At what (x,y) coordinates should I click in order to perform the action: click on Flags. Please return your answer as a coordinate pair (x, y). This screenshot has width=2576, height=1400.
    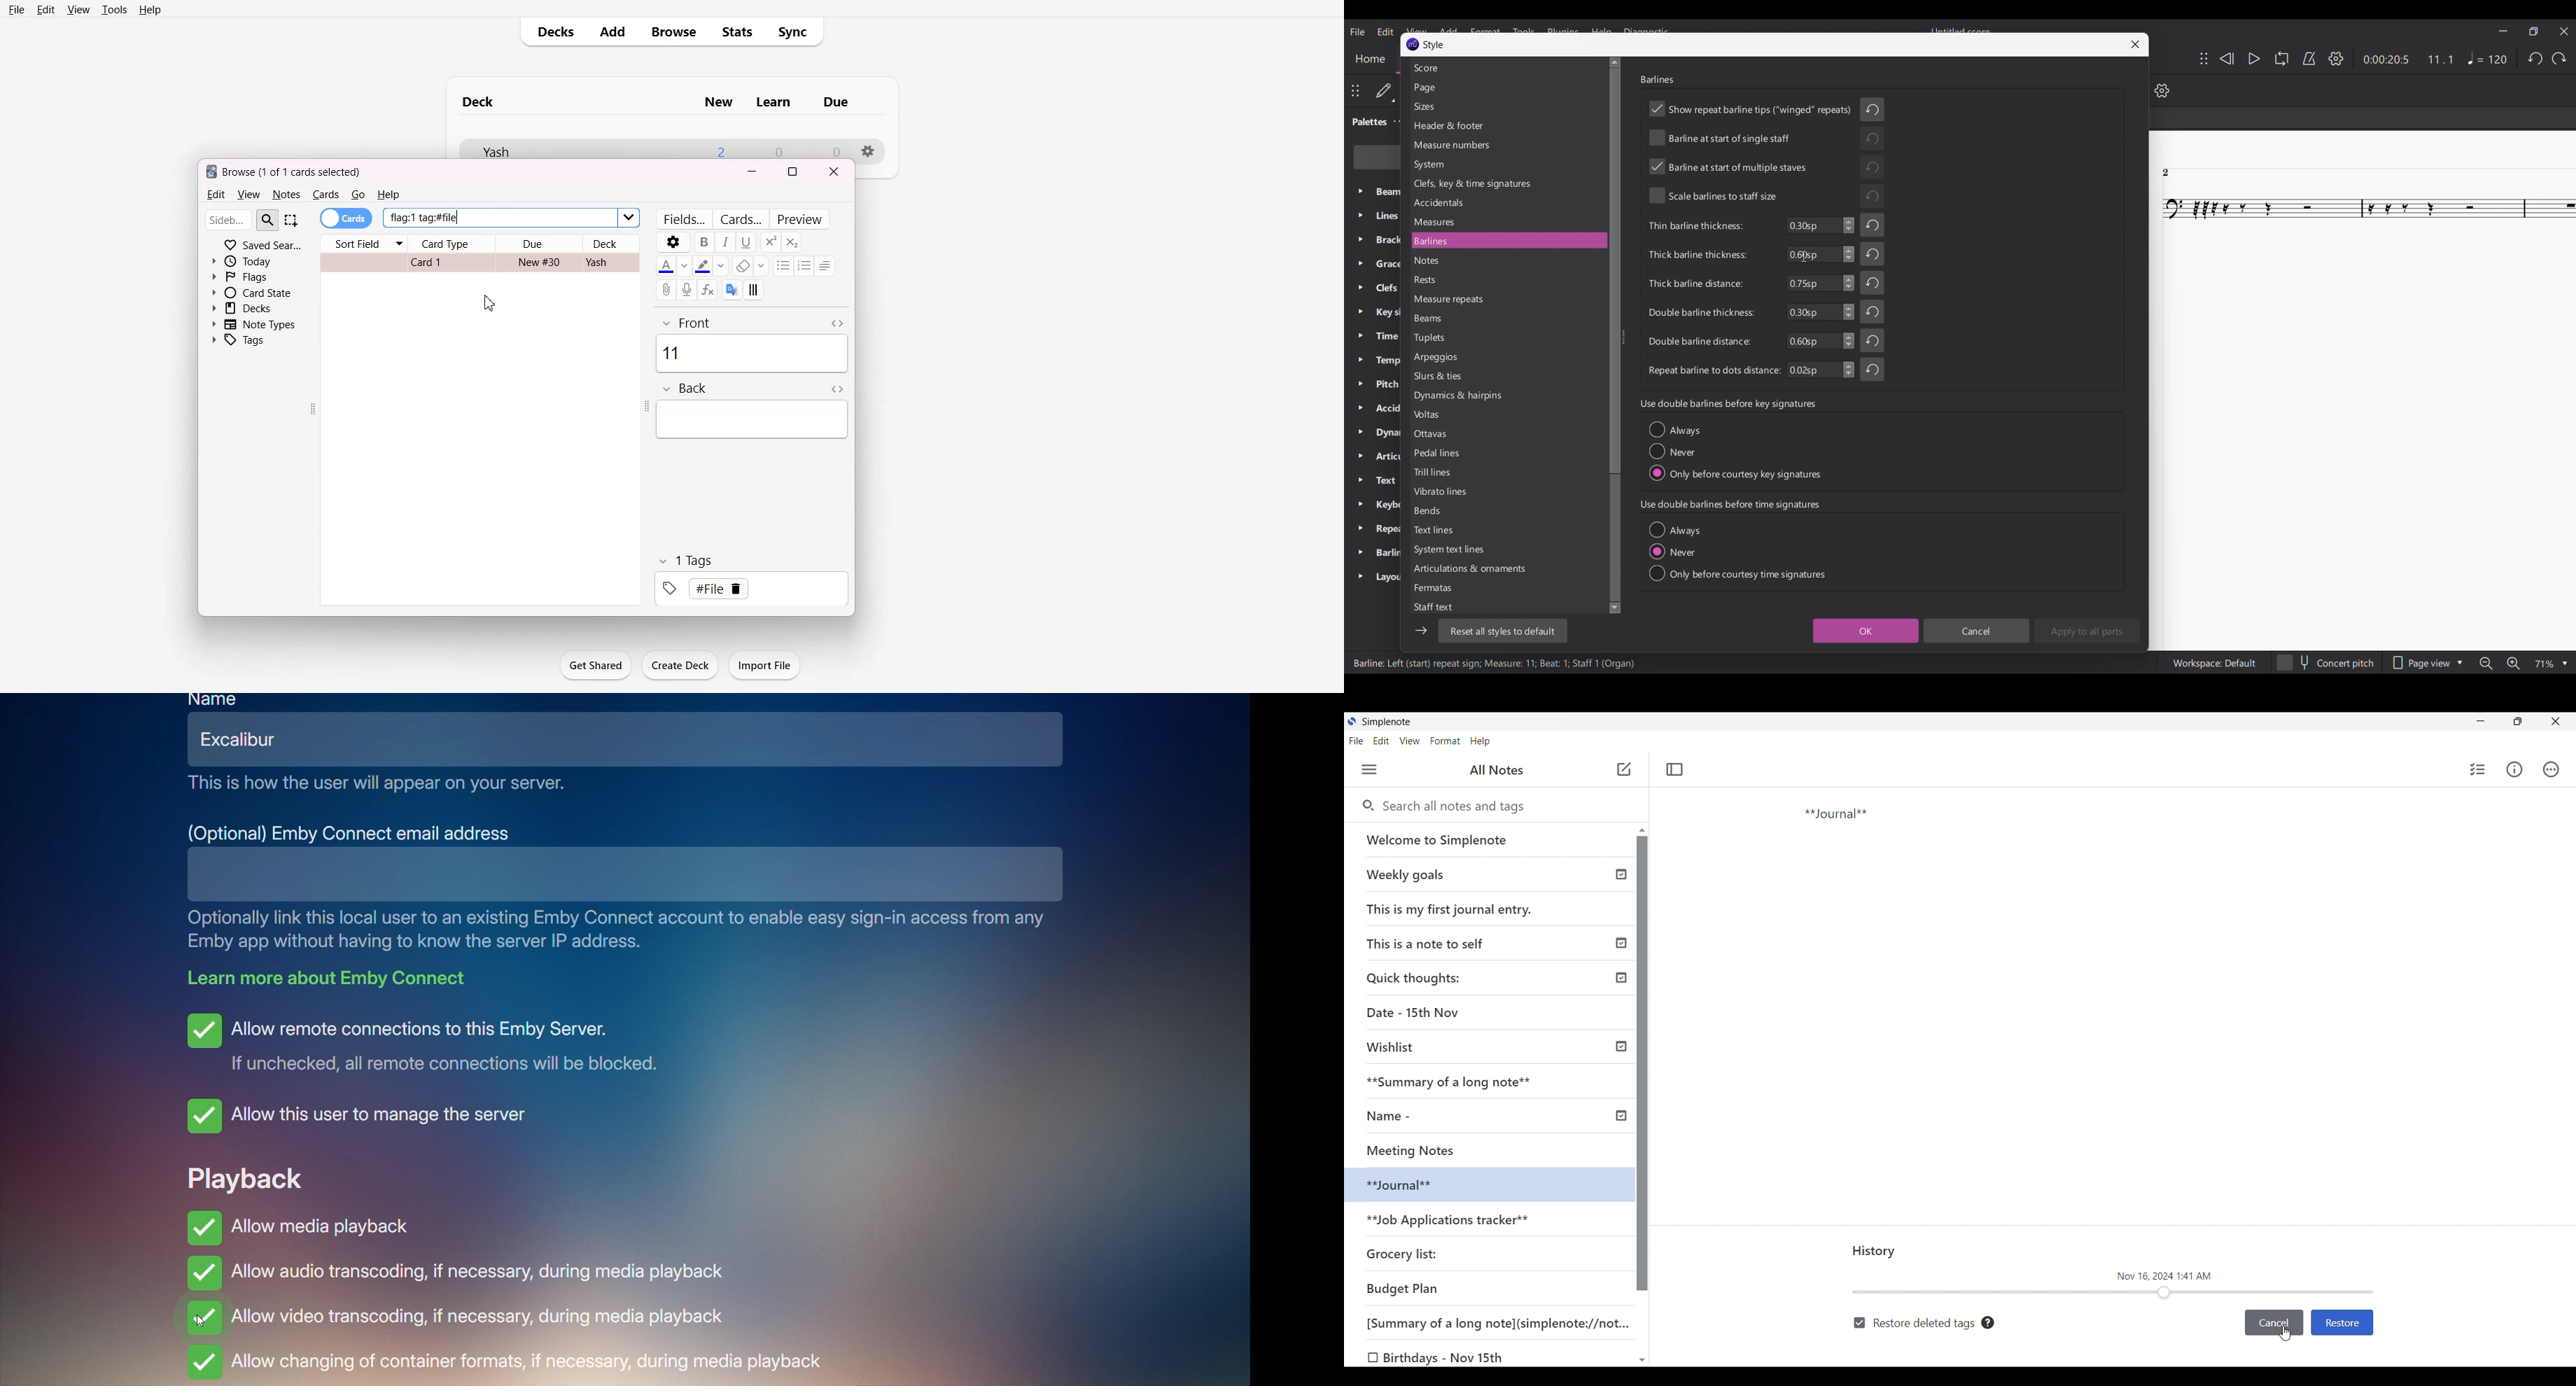
    Looking at the image, I should click on (249, 277).